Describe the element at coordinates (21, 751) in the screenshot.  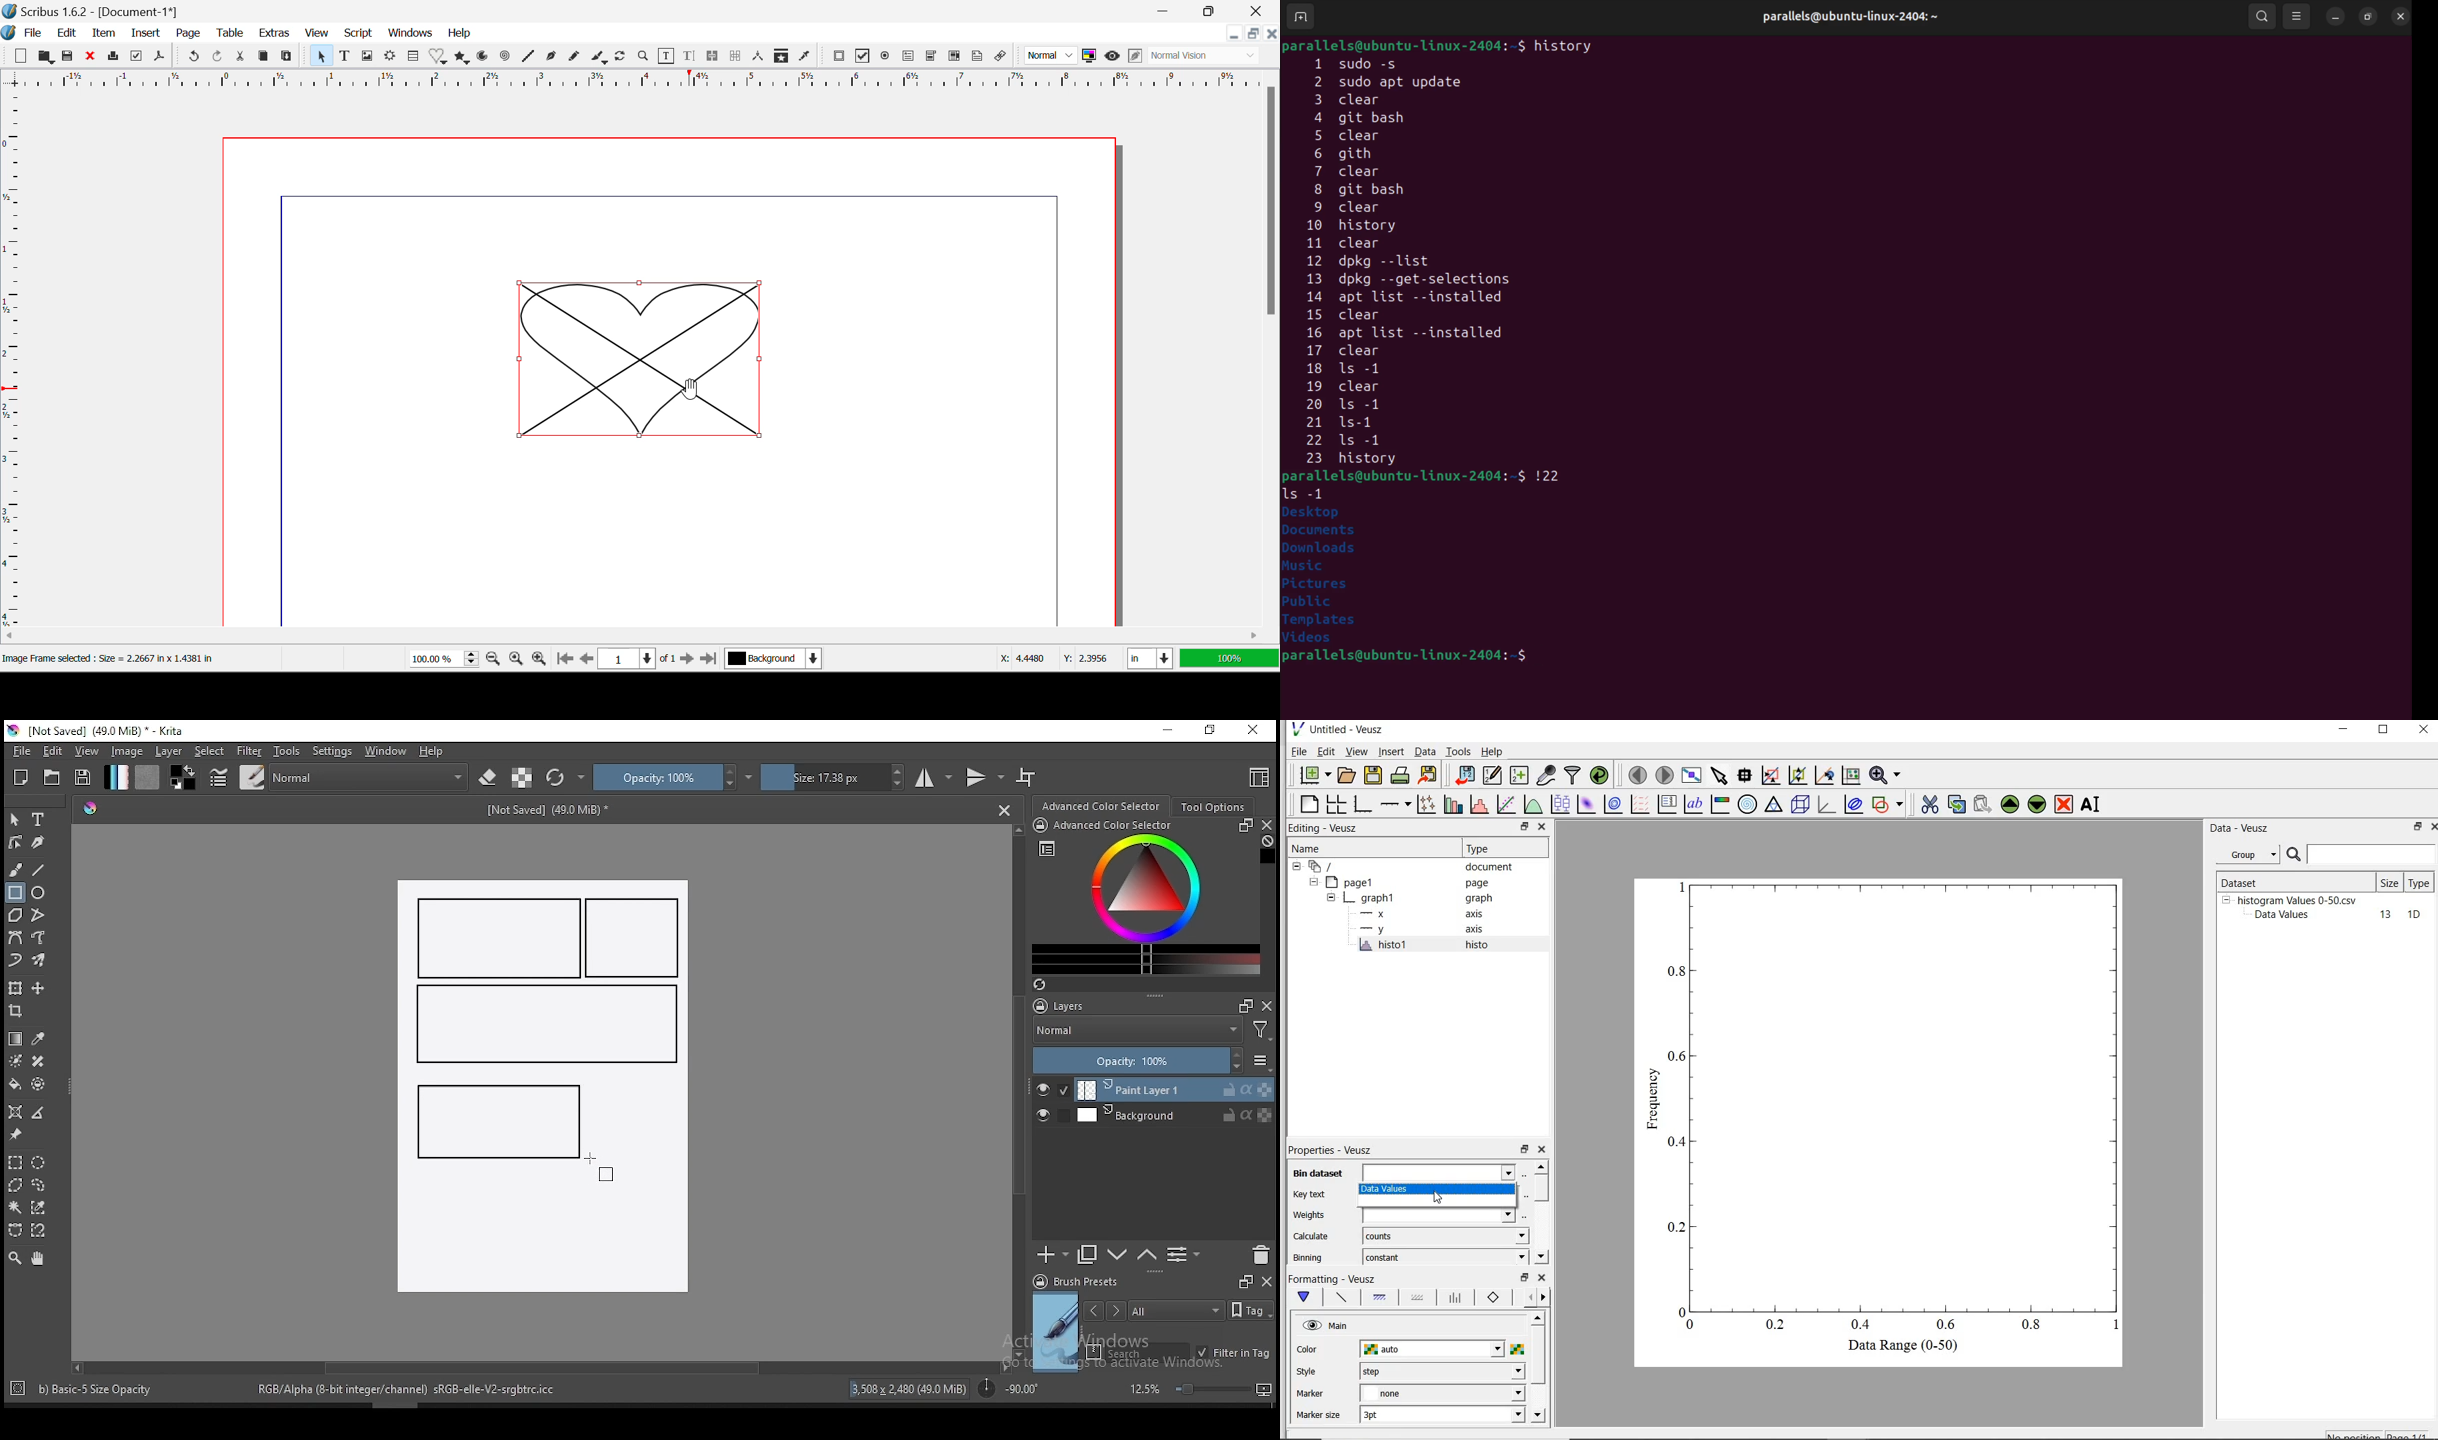
I see `file` at that location.